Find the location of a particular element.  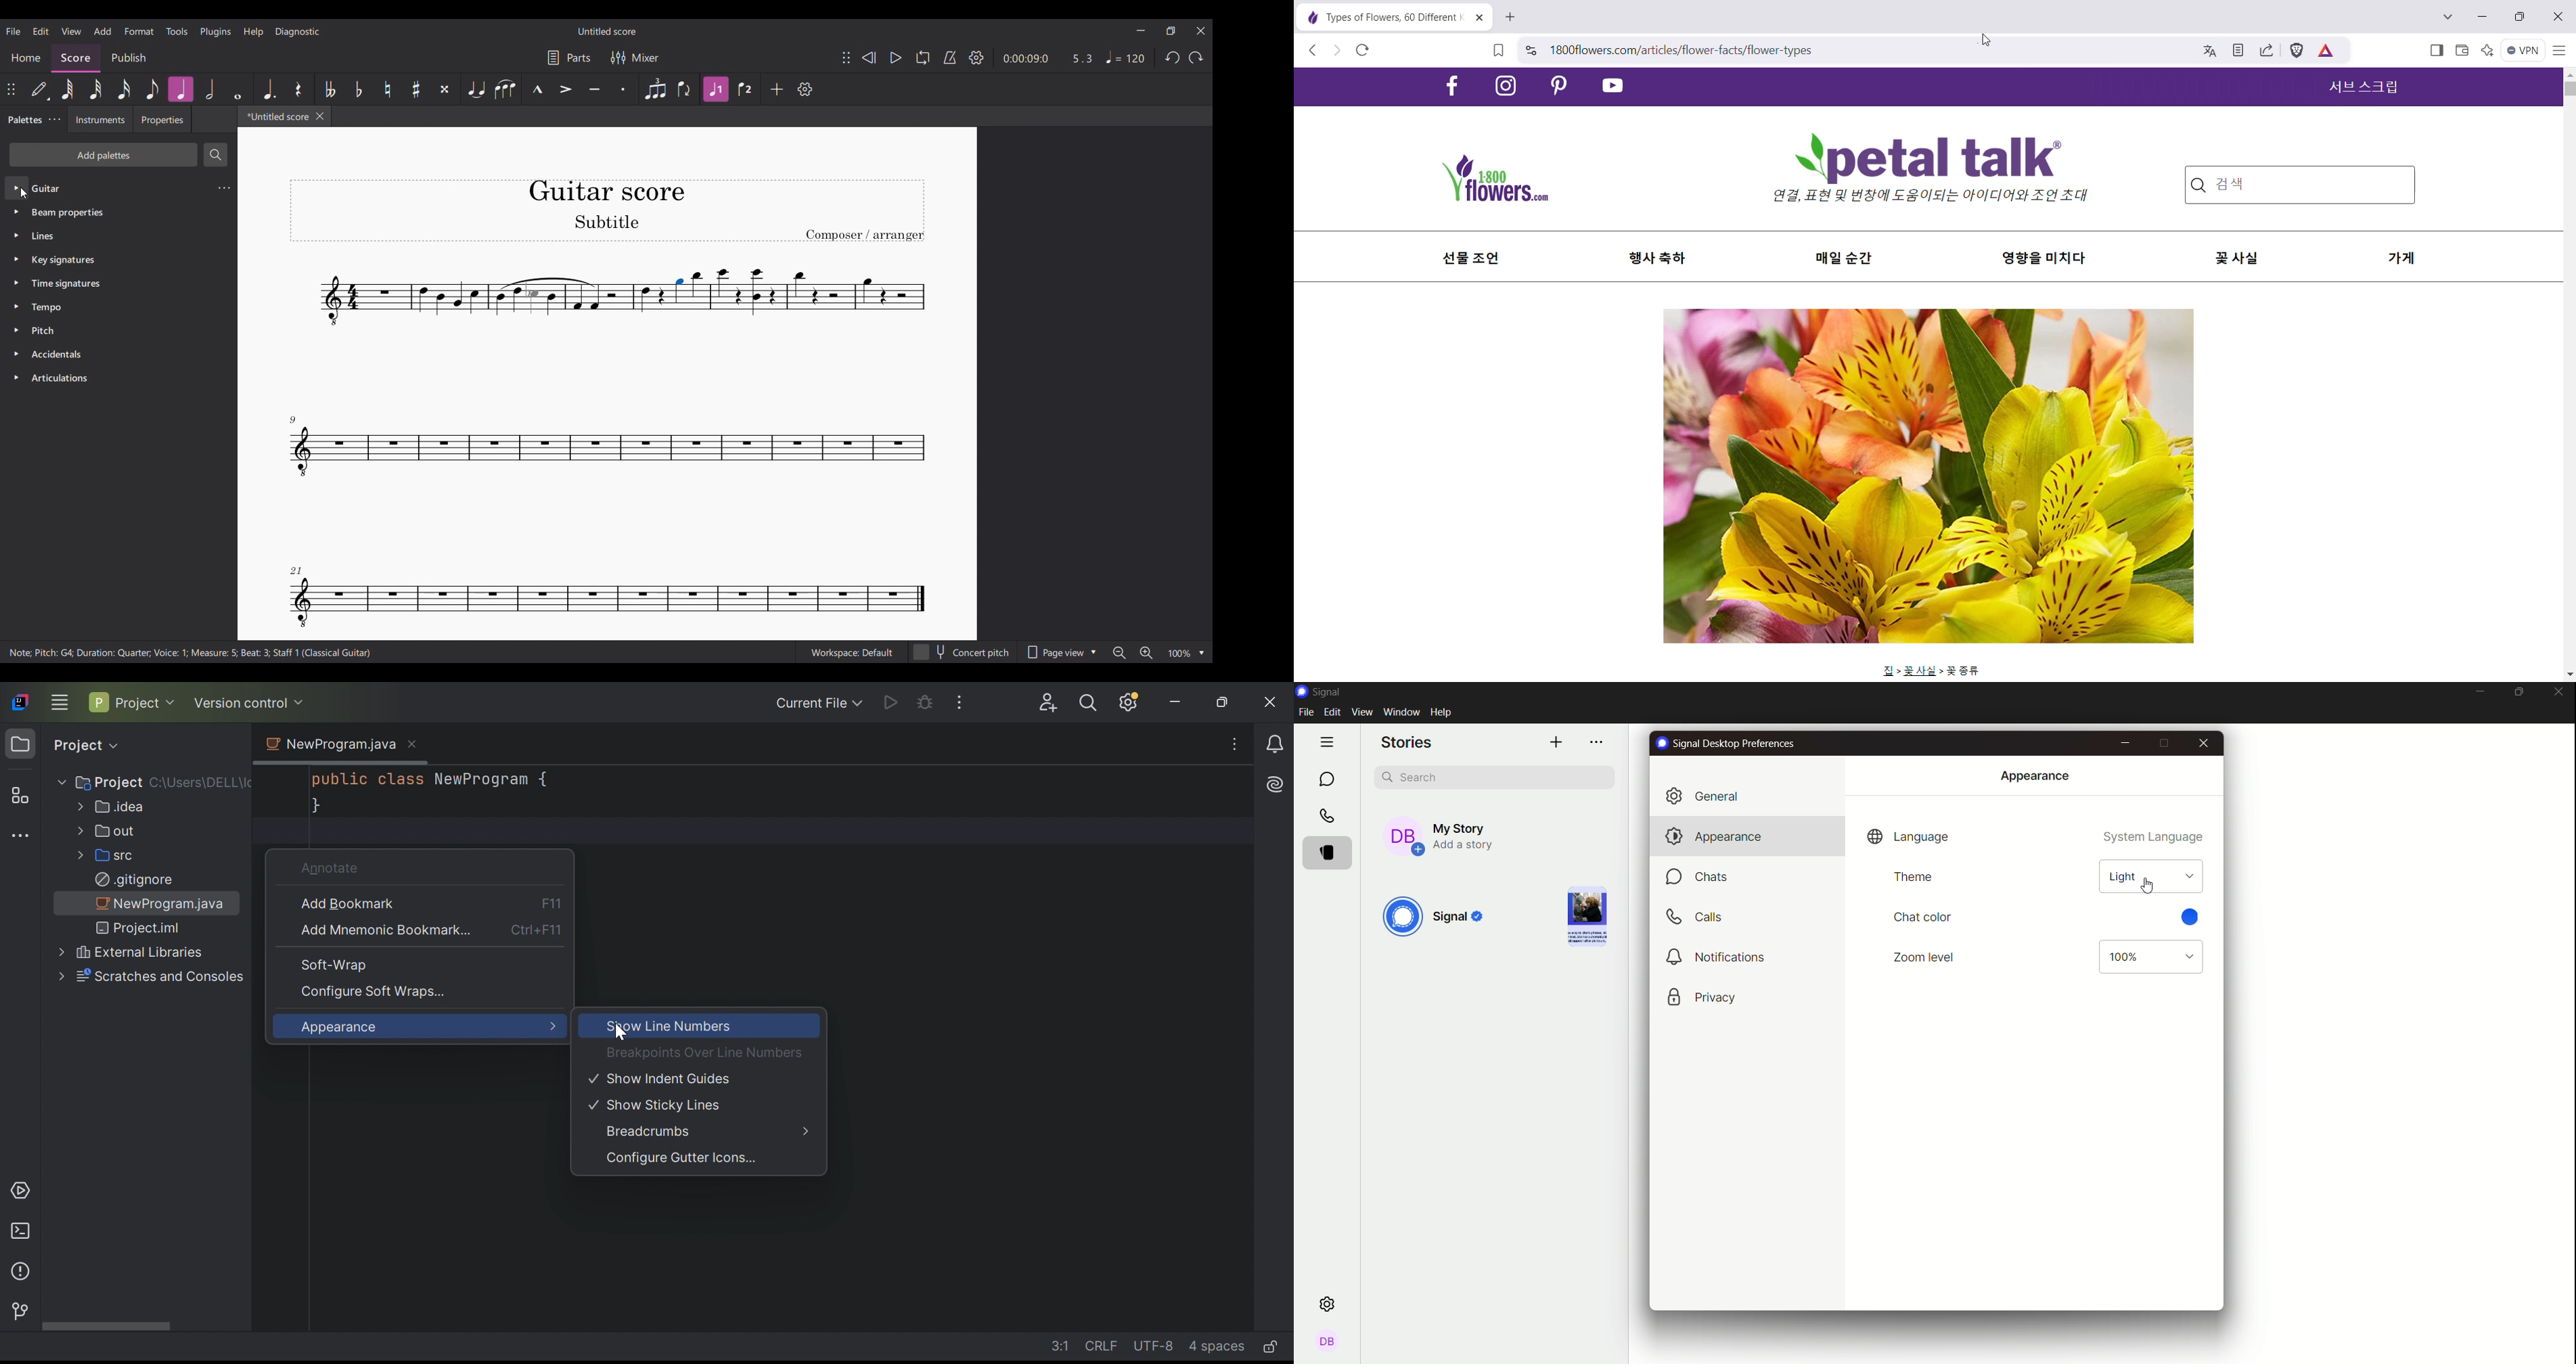

Click to expand key signatures palette is located at coordinates (17, 259).